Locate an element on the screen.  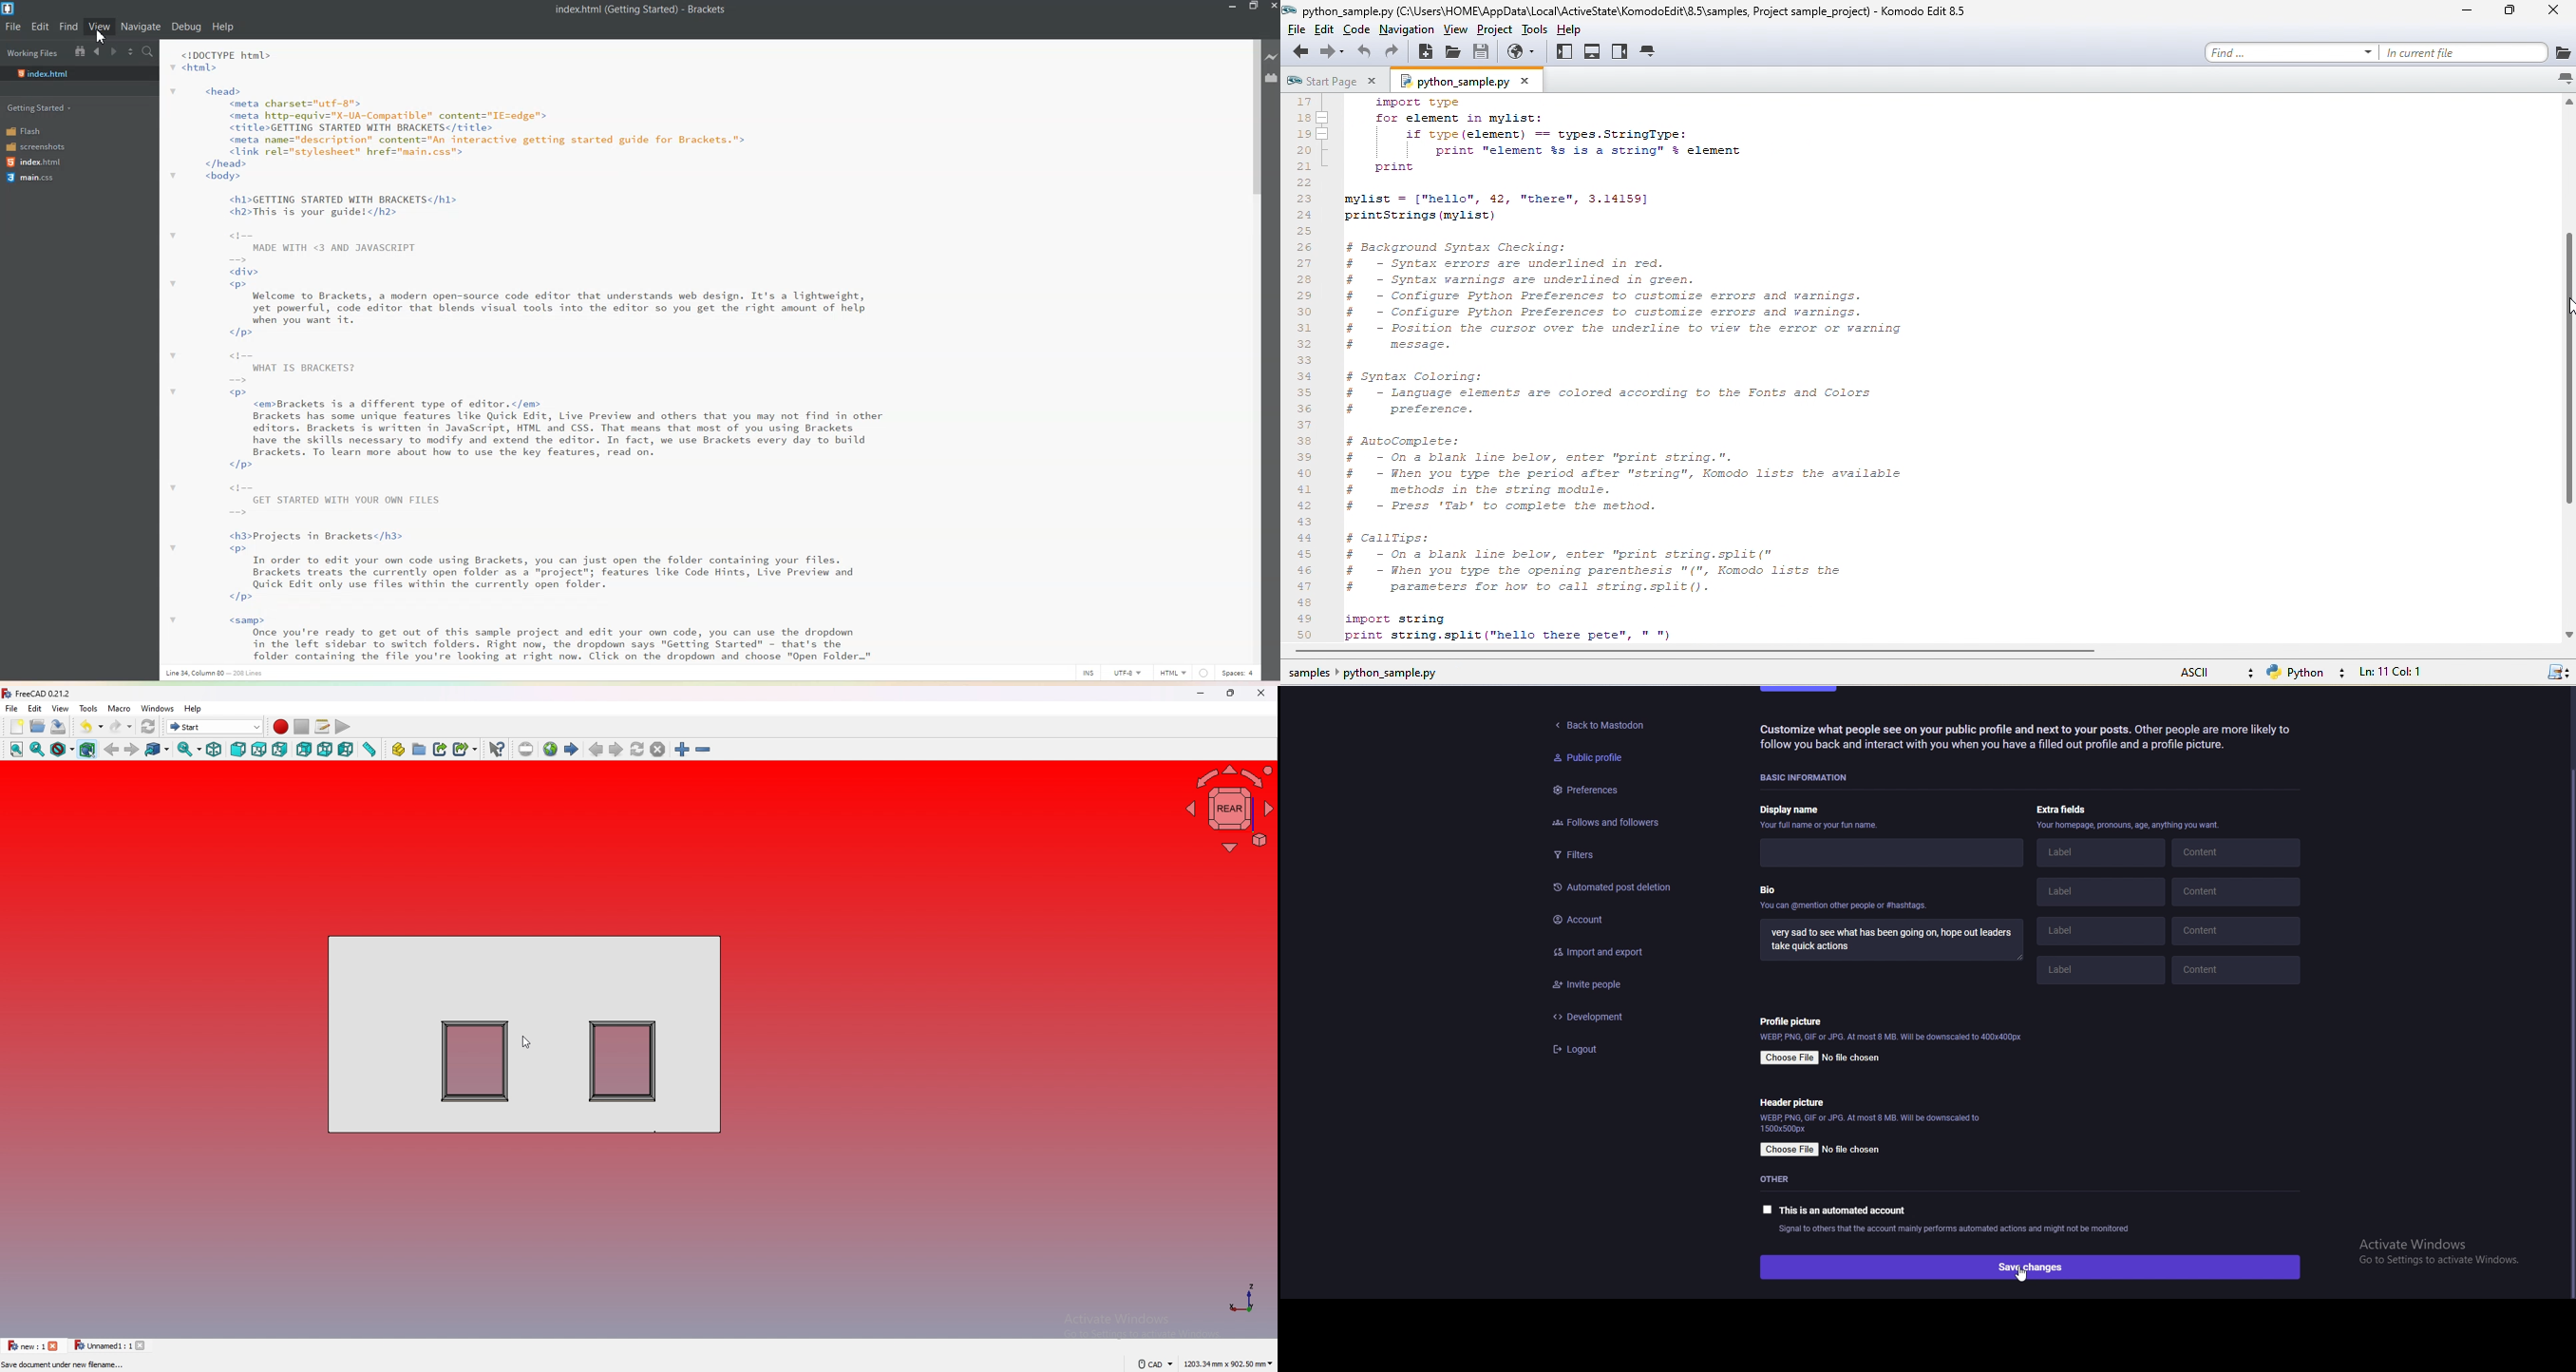
bounding box is located at coordinates (87, 750).